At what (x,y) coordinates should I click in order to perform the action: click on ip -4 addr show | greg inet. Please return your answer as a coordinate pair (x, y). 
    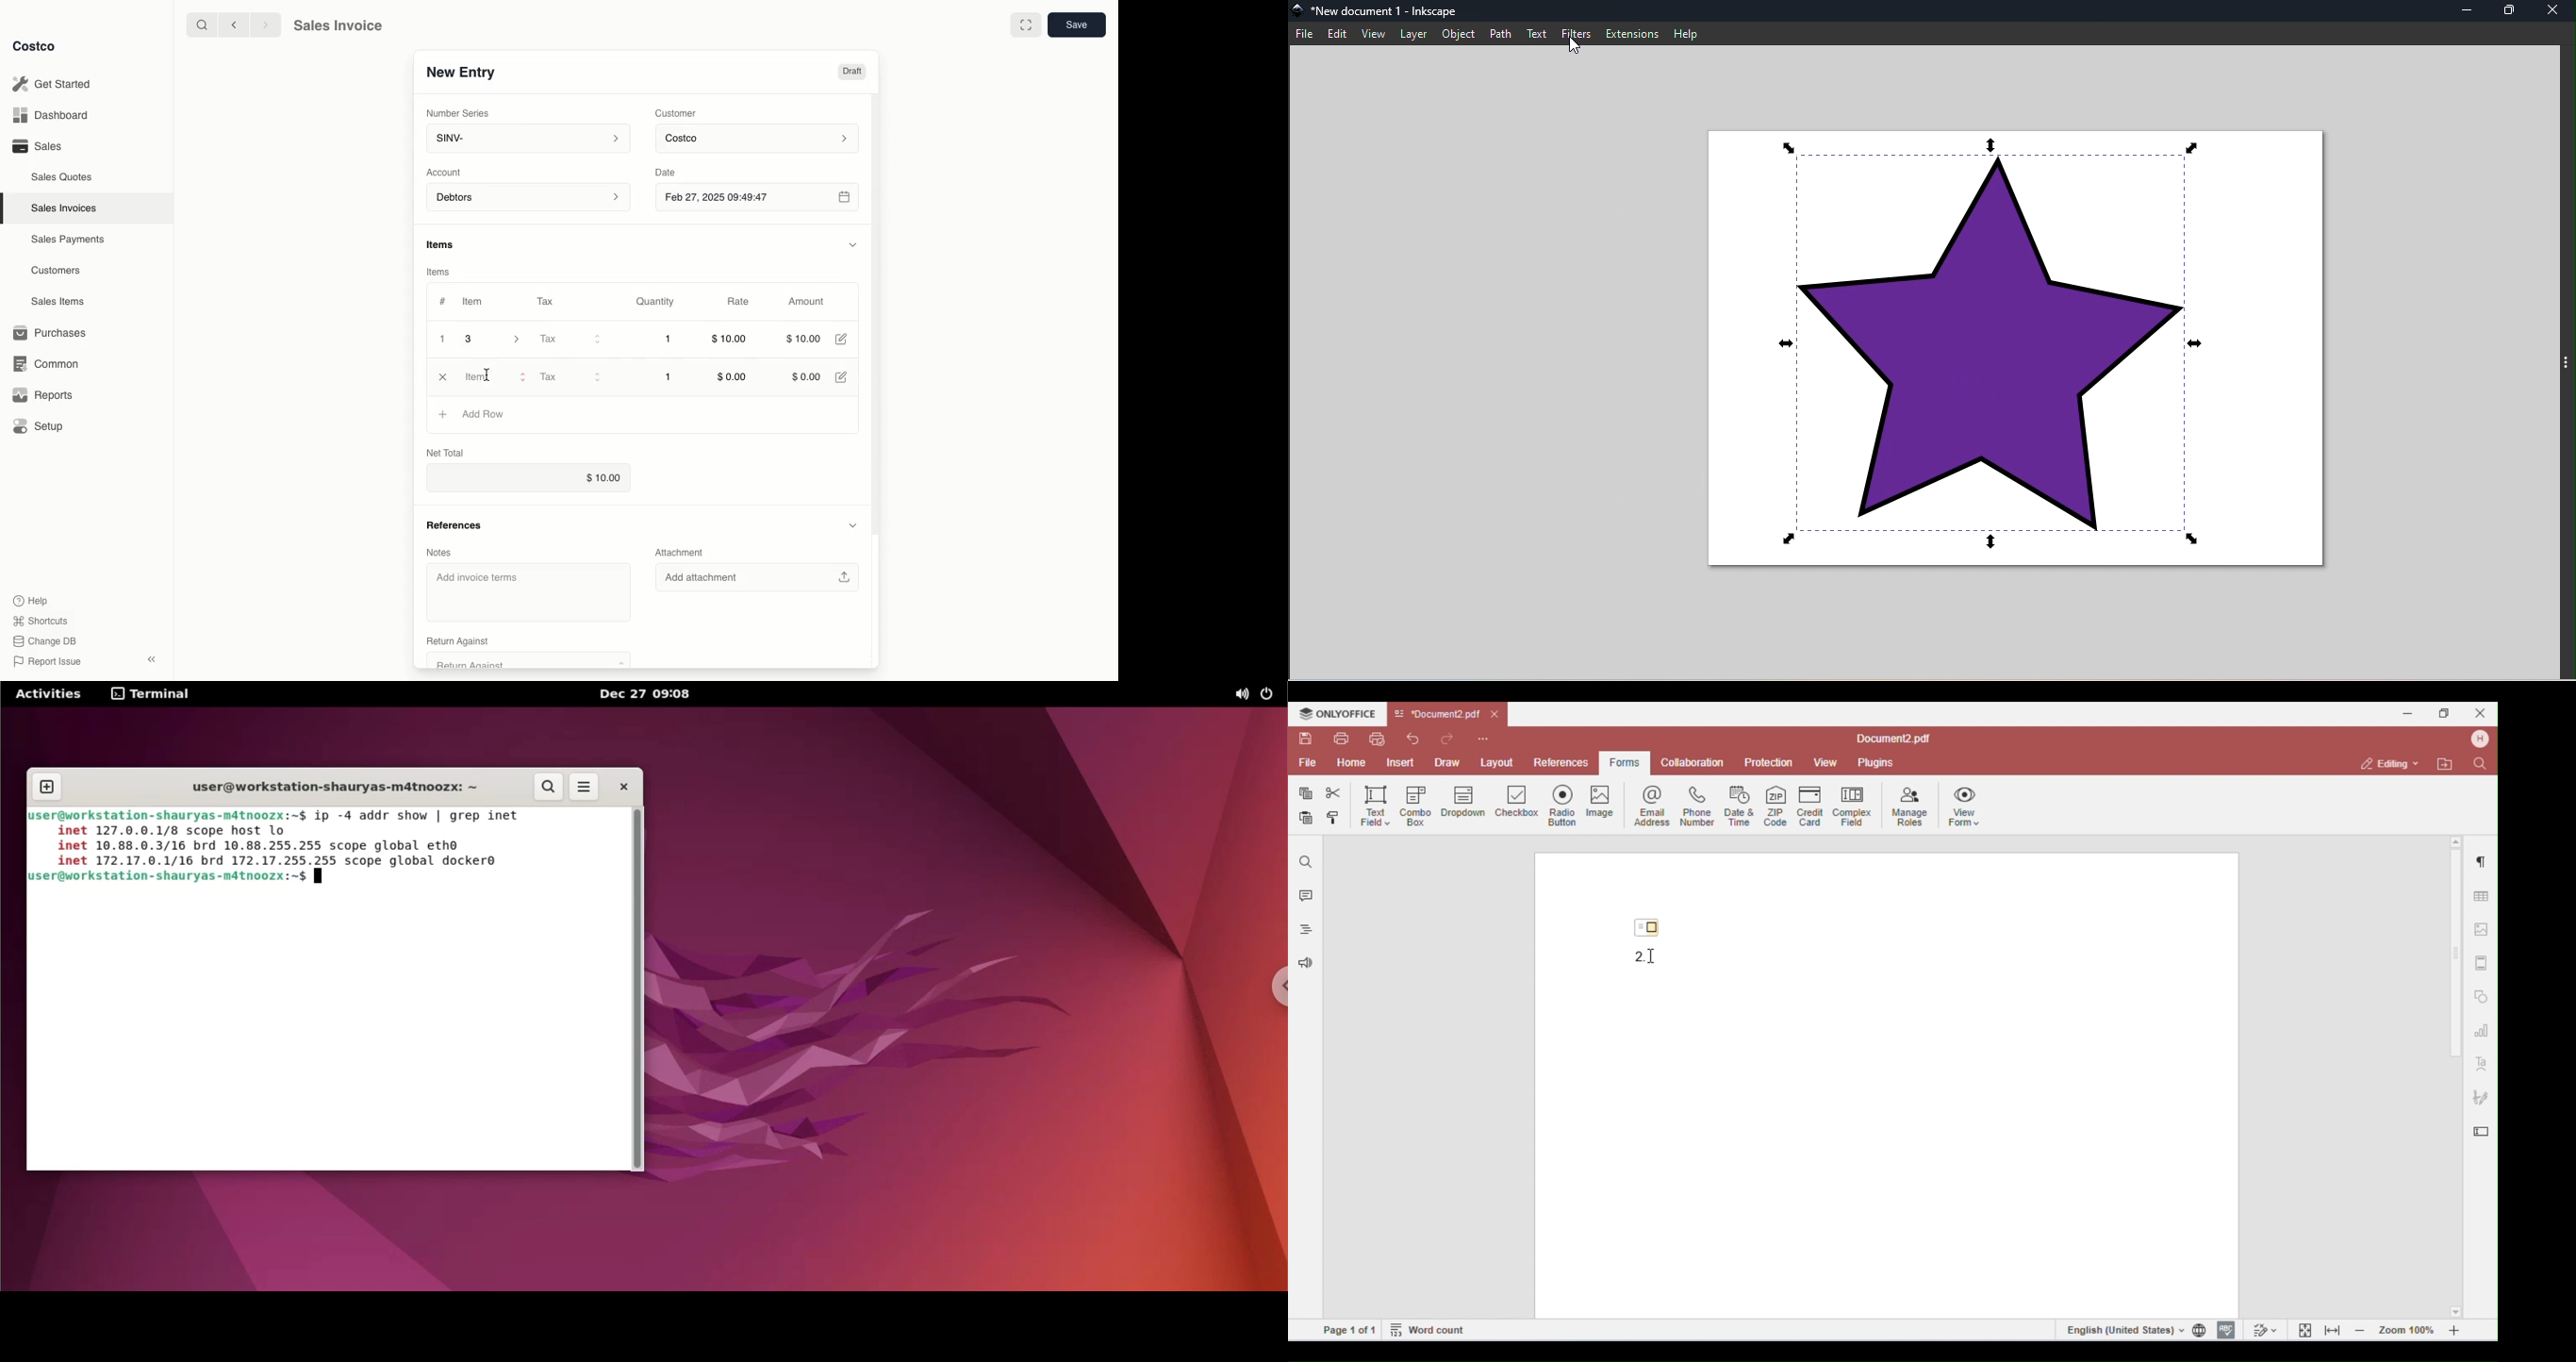
    Looking at the image, I should click on (414, 815).